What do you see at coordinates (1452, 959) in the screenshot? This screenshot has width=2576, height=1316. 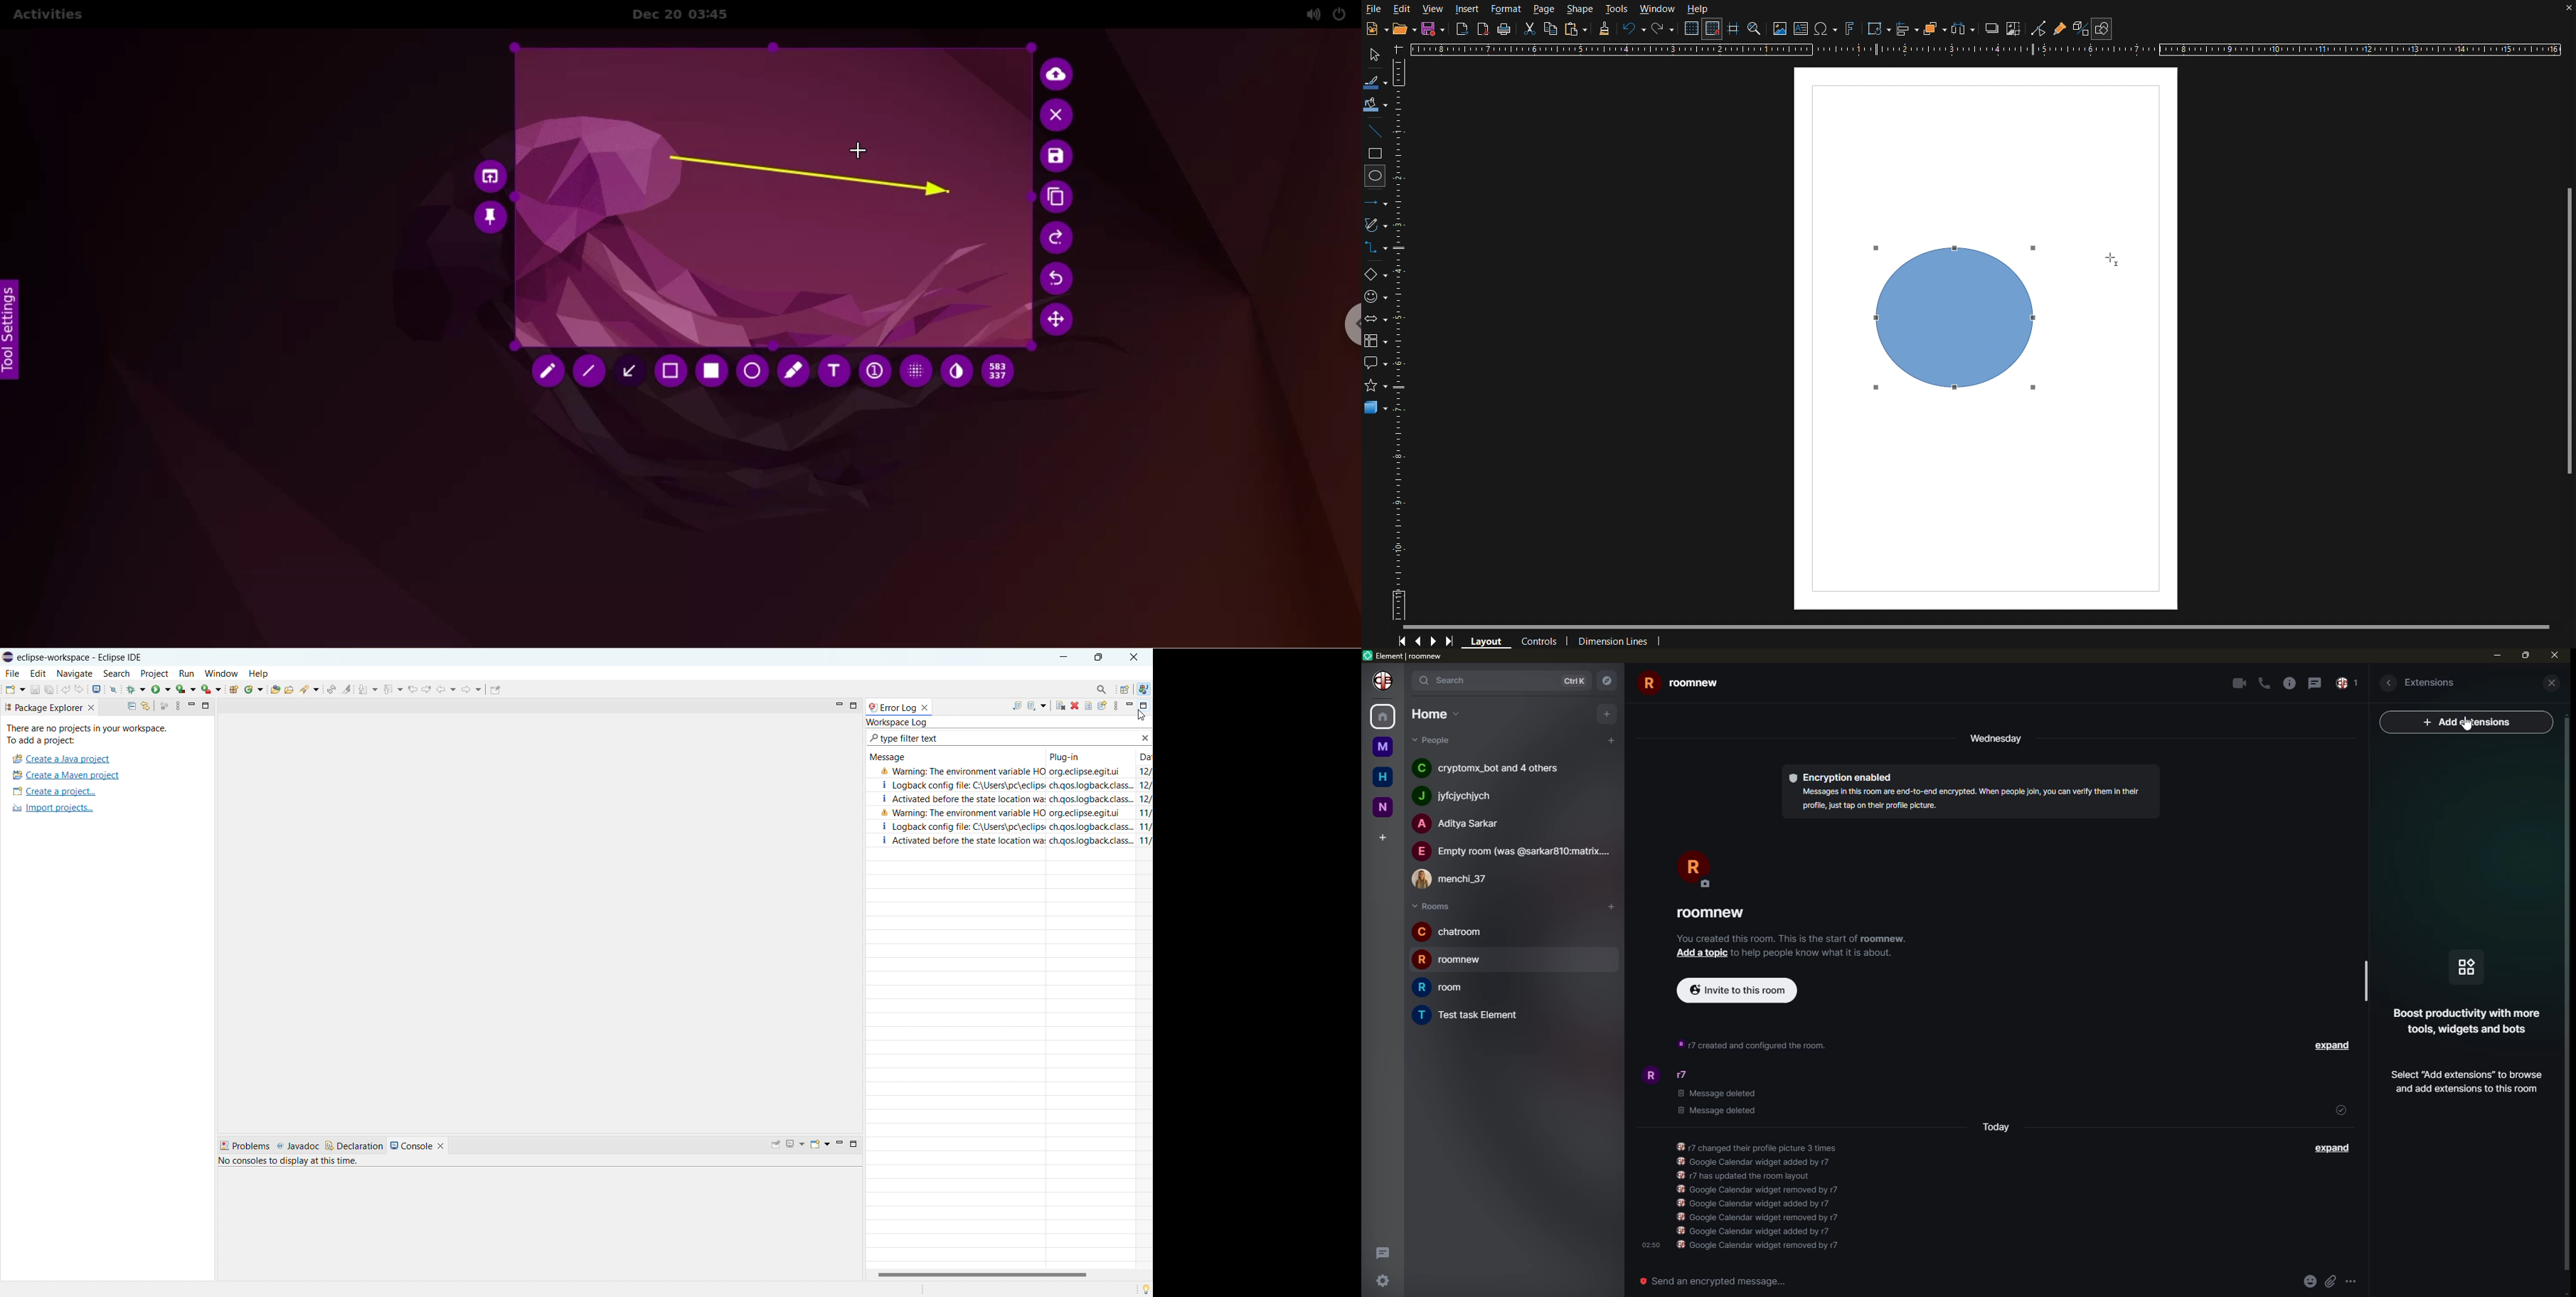 I see `room` at bounding box center [1452, 959].